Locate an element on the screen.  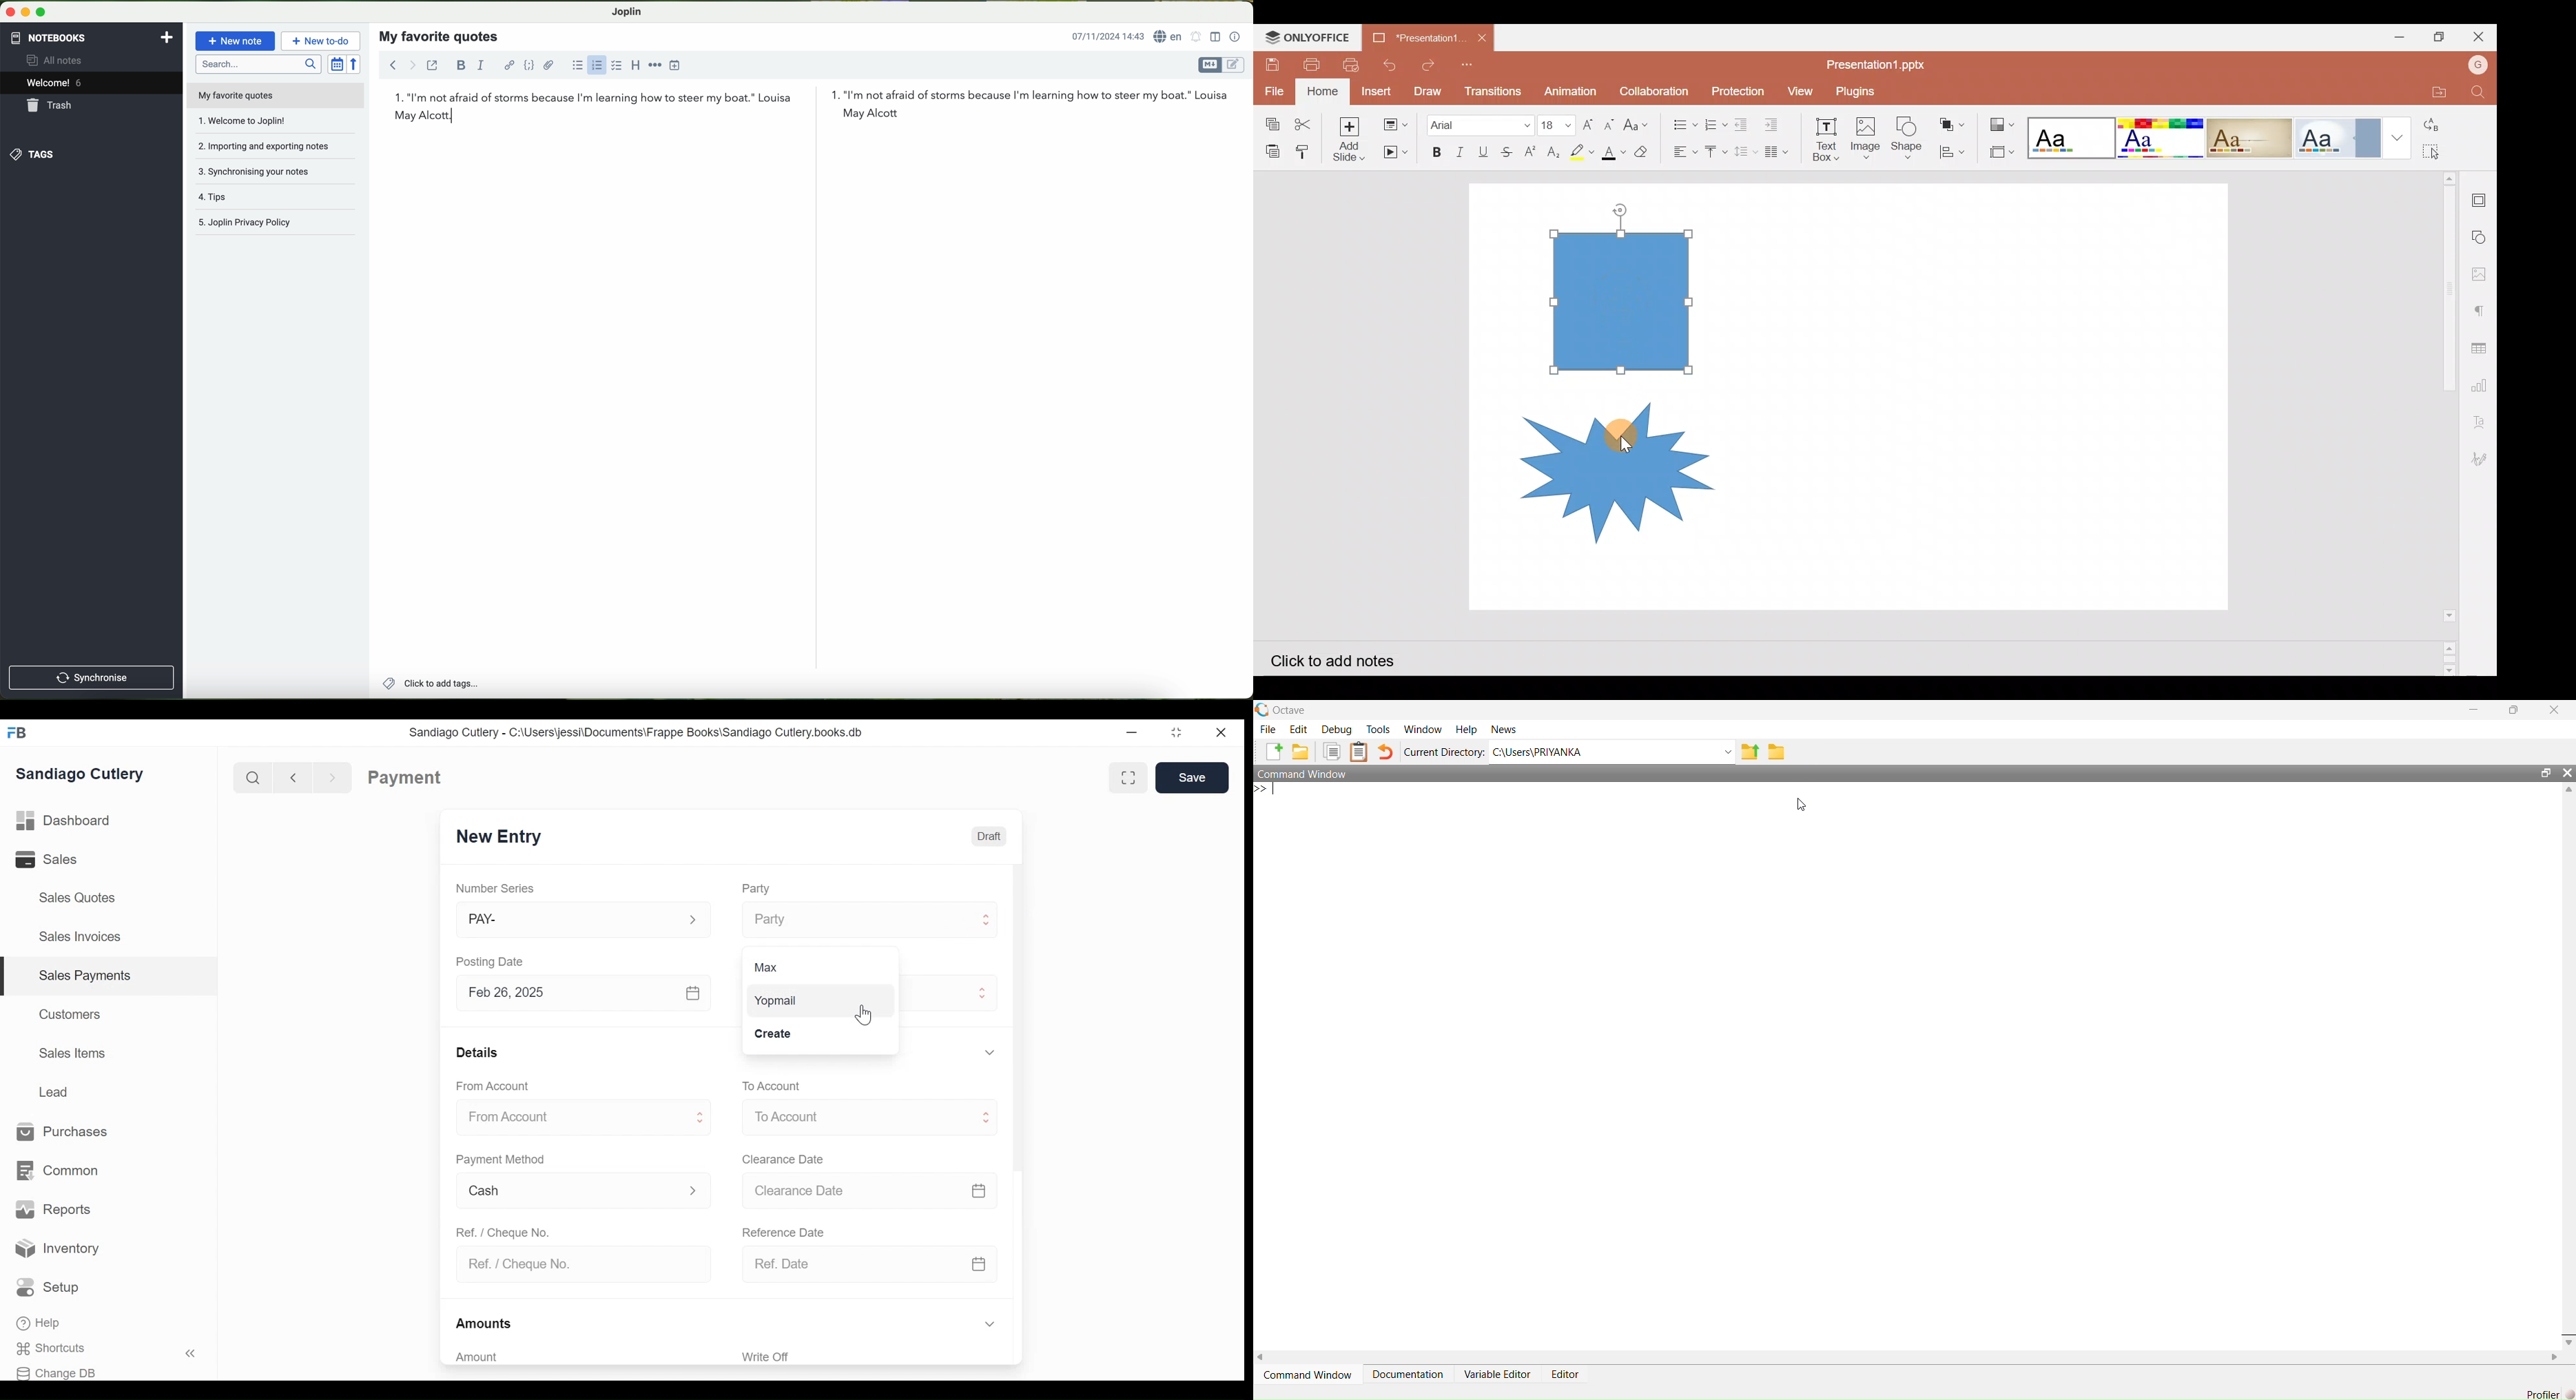
Subscript is located at coordinates (1553, 150).